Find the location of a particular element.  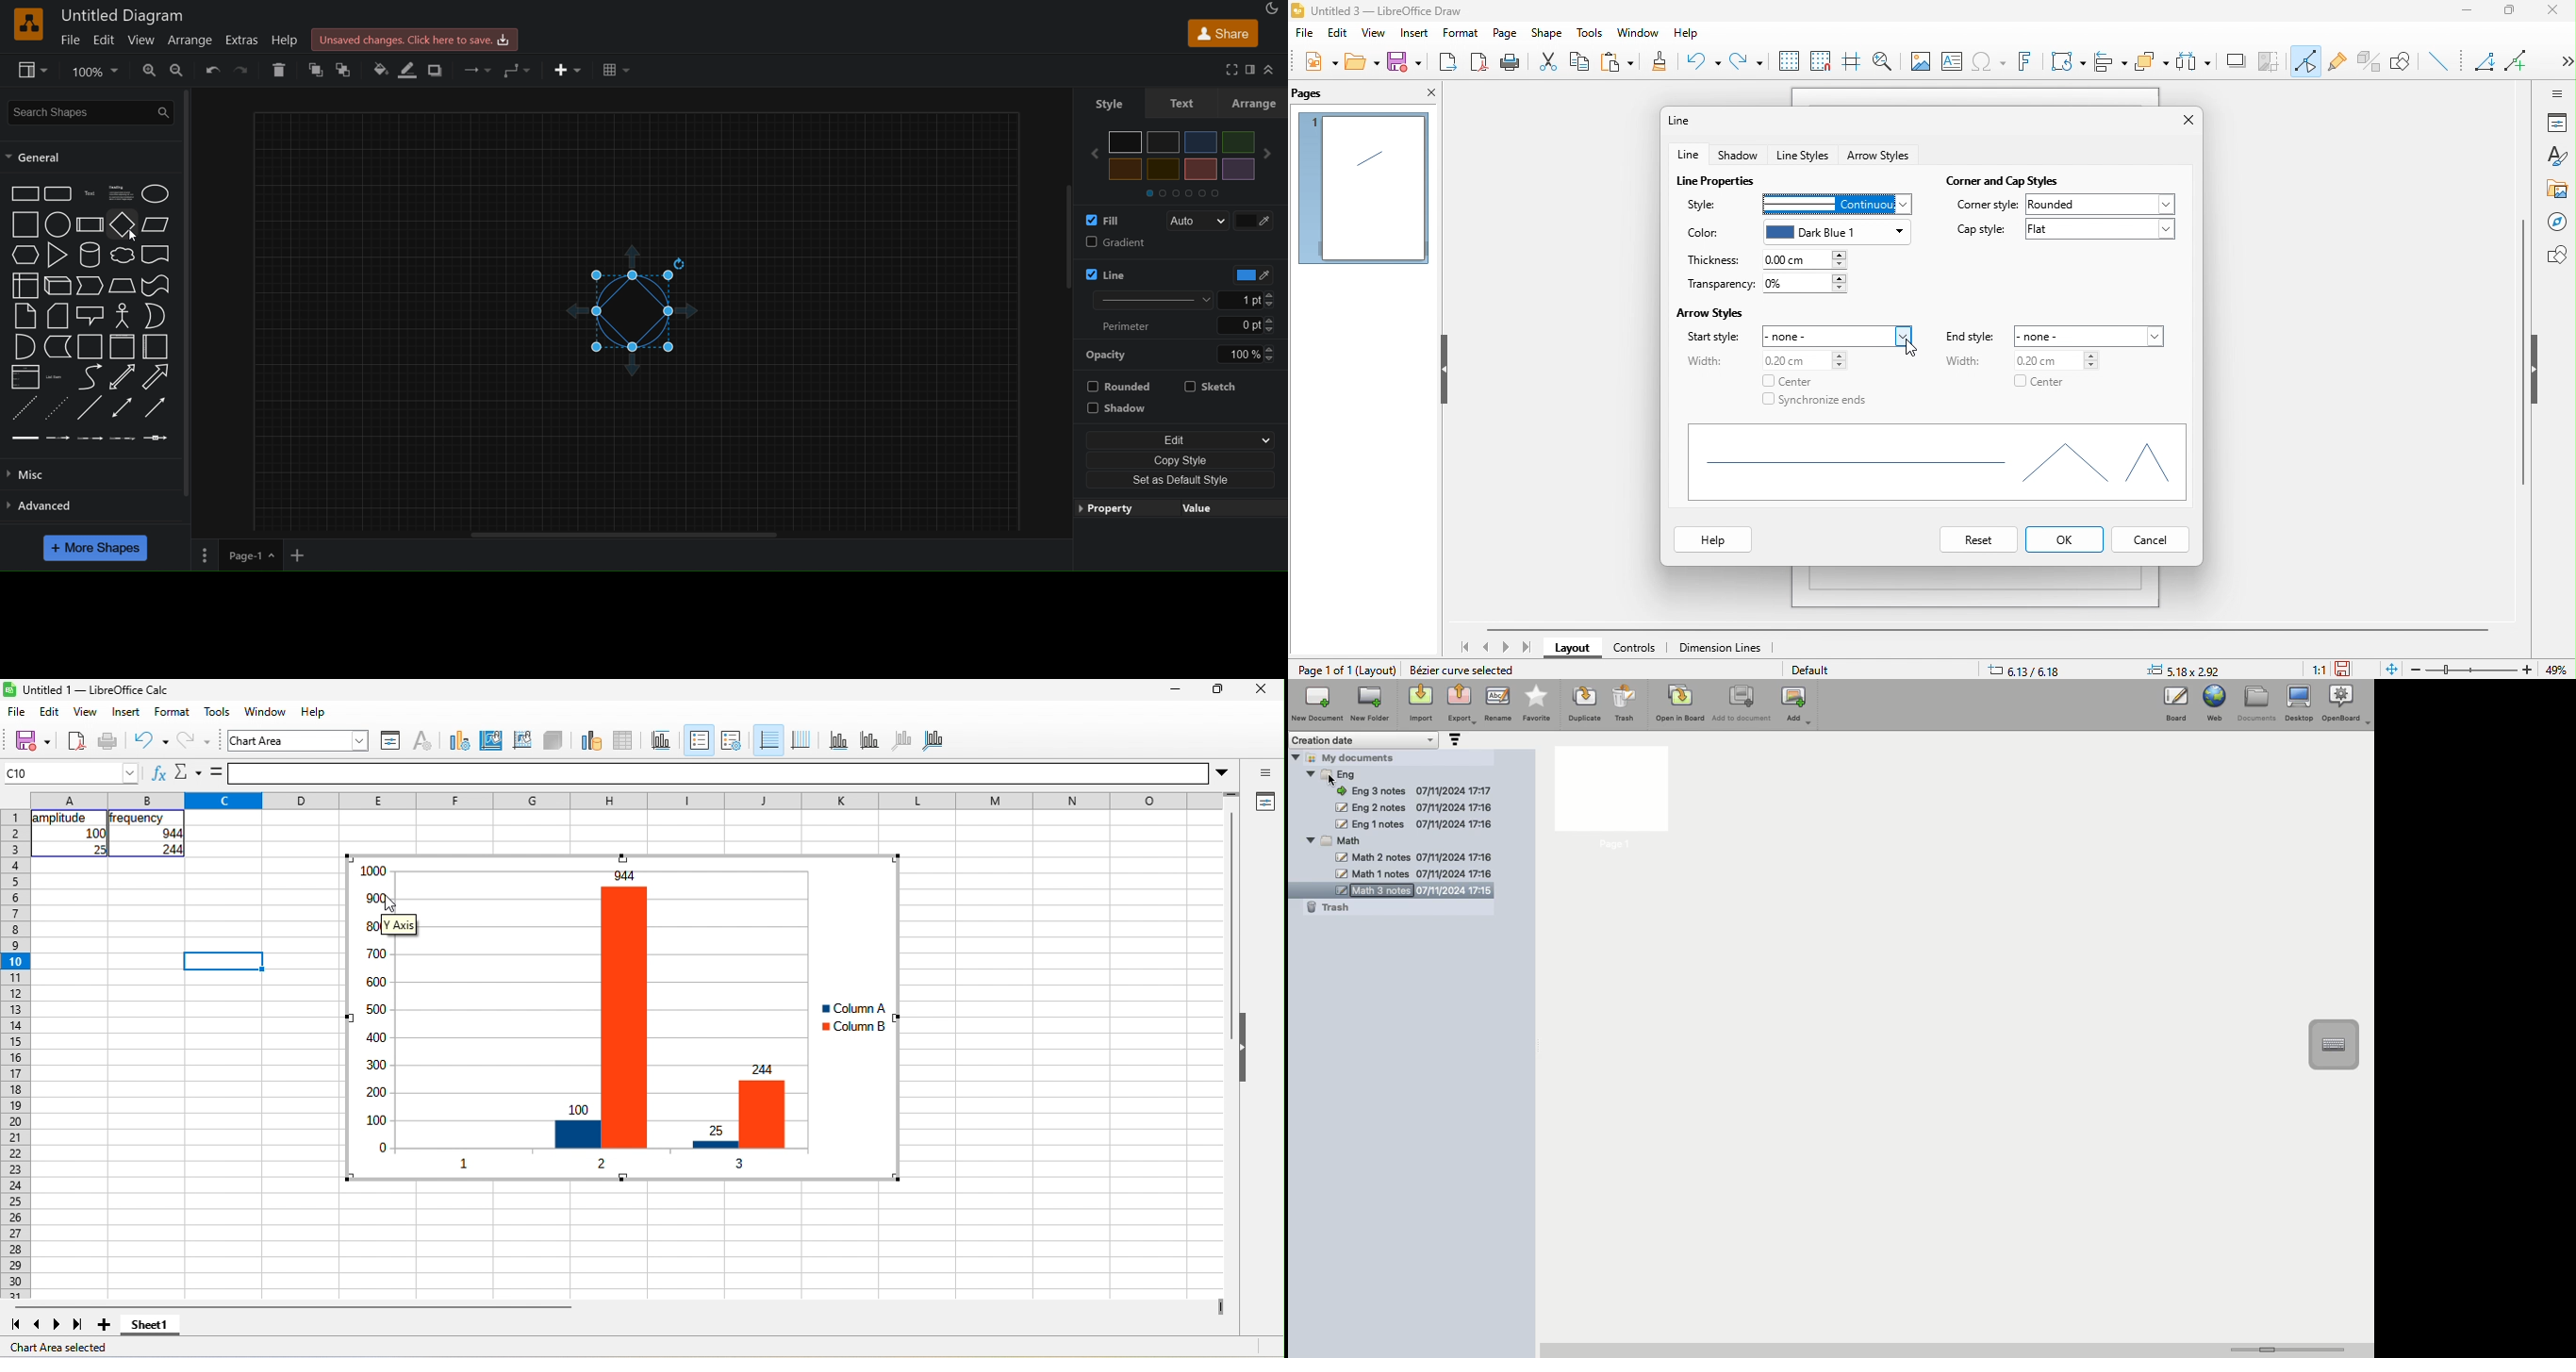

width is located at coordinates (1707, 360).